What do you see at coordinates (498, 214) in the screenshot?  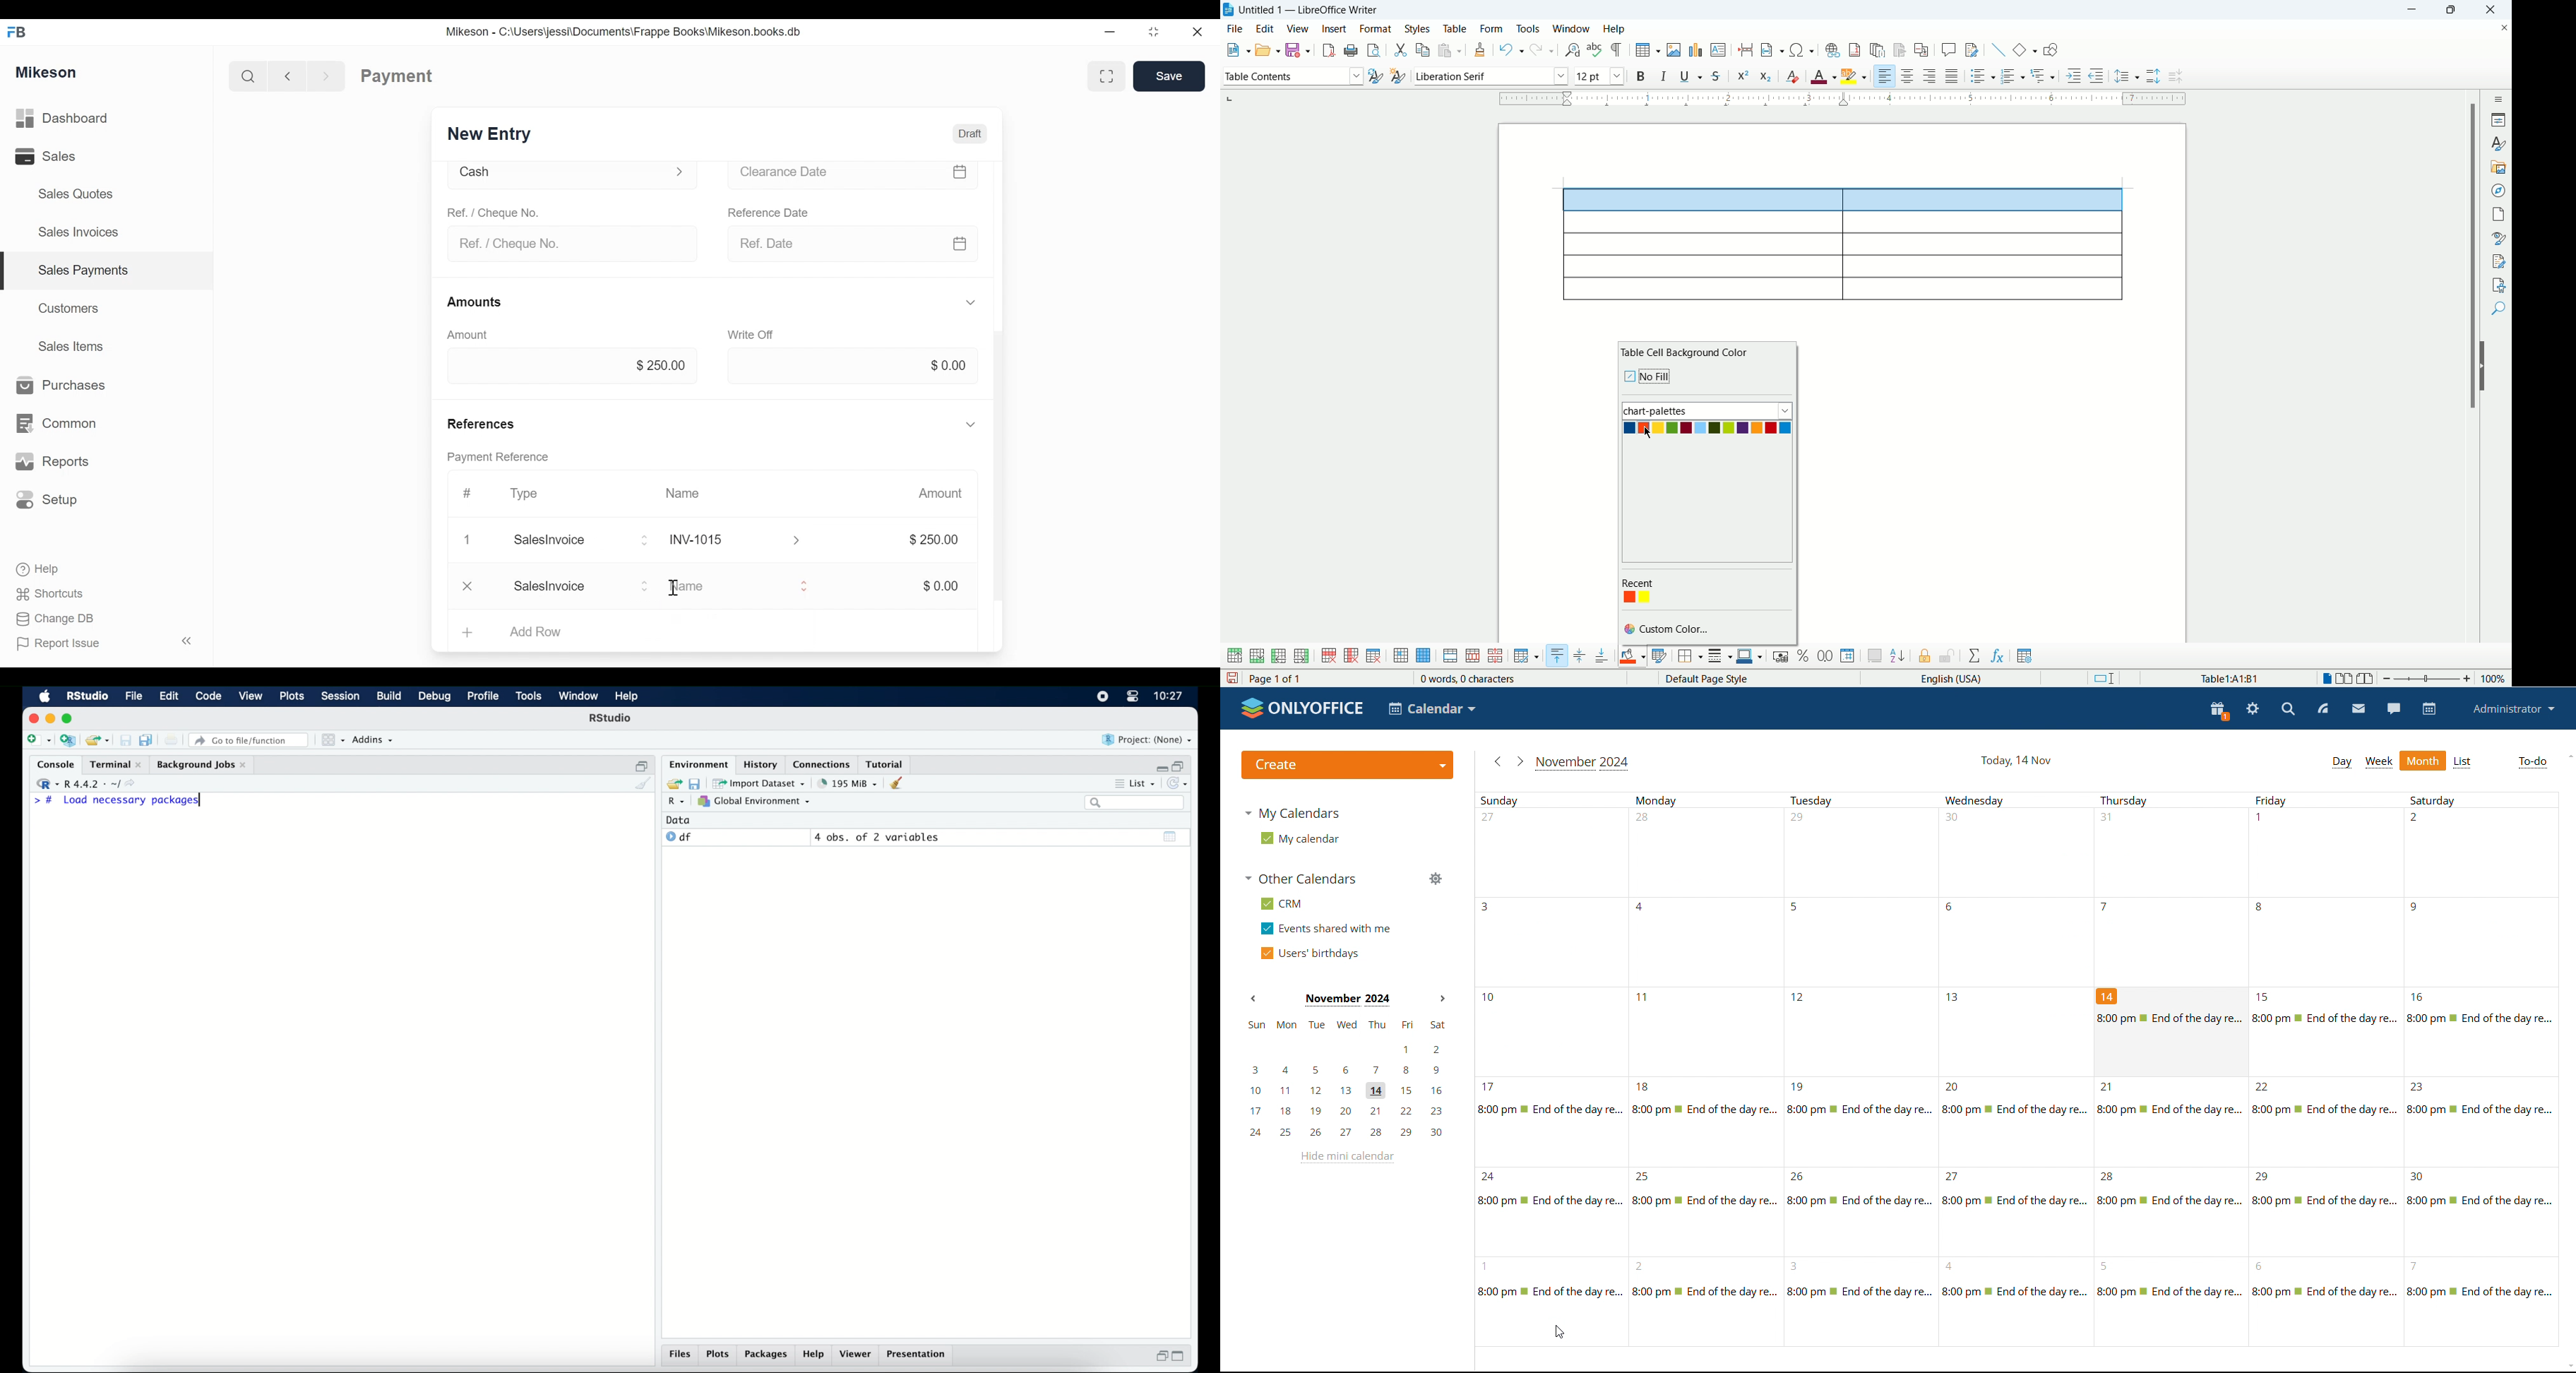 I see `Ref. / Cheque No.` at bounding box center [498, 214].